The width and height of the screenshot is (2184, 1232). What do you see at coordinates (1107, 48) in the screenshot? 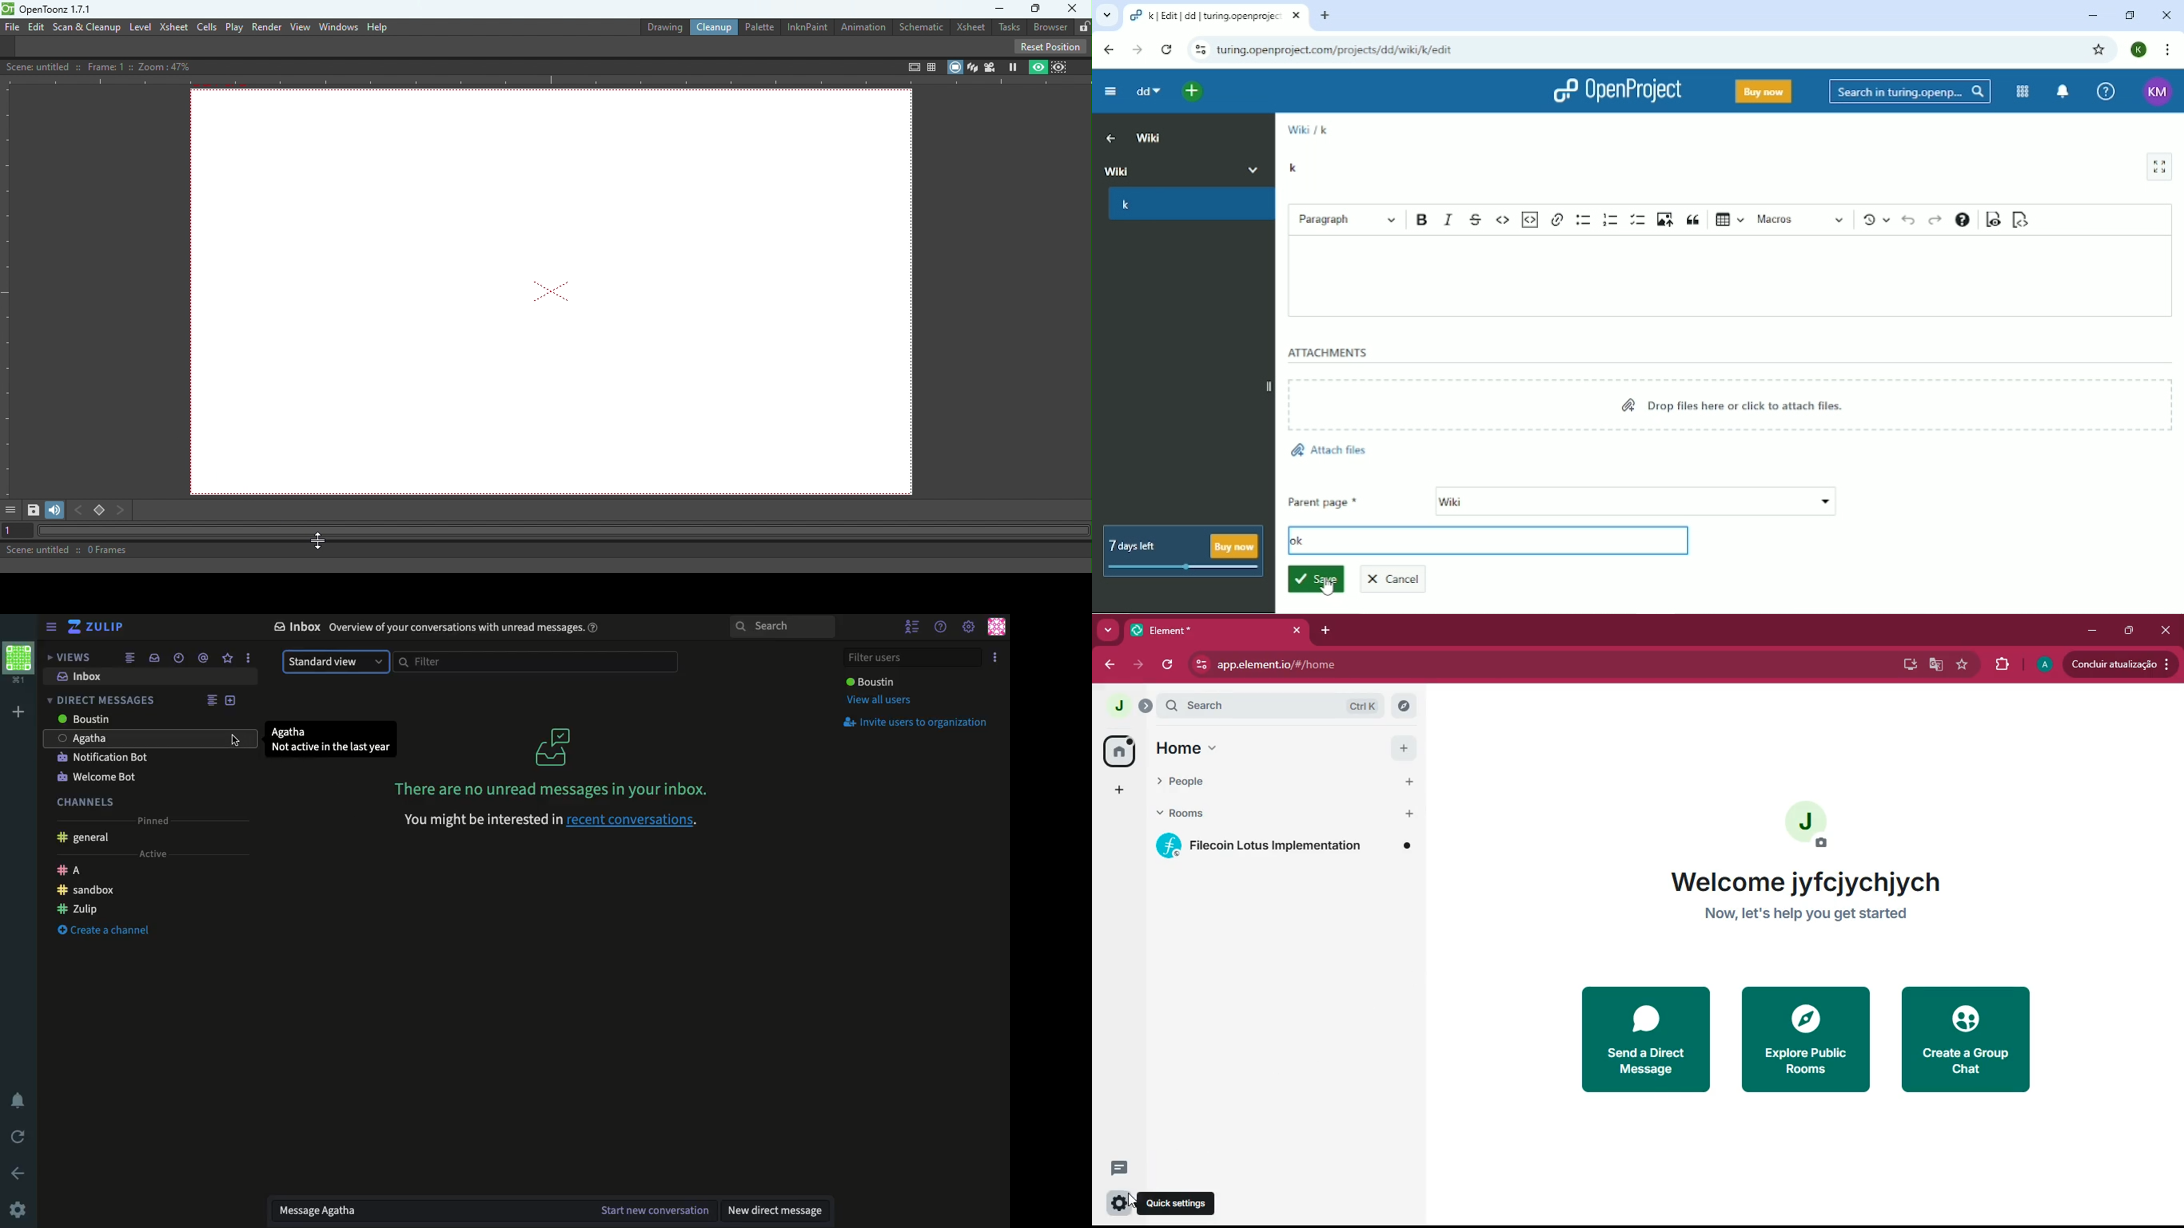
I see `Back` at bounding box center [1107, 48].